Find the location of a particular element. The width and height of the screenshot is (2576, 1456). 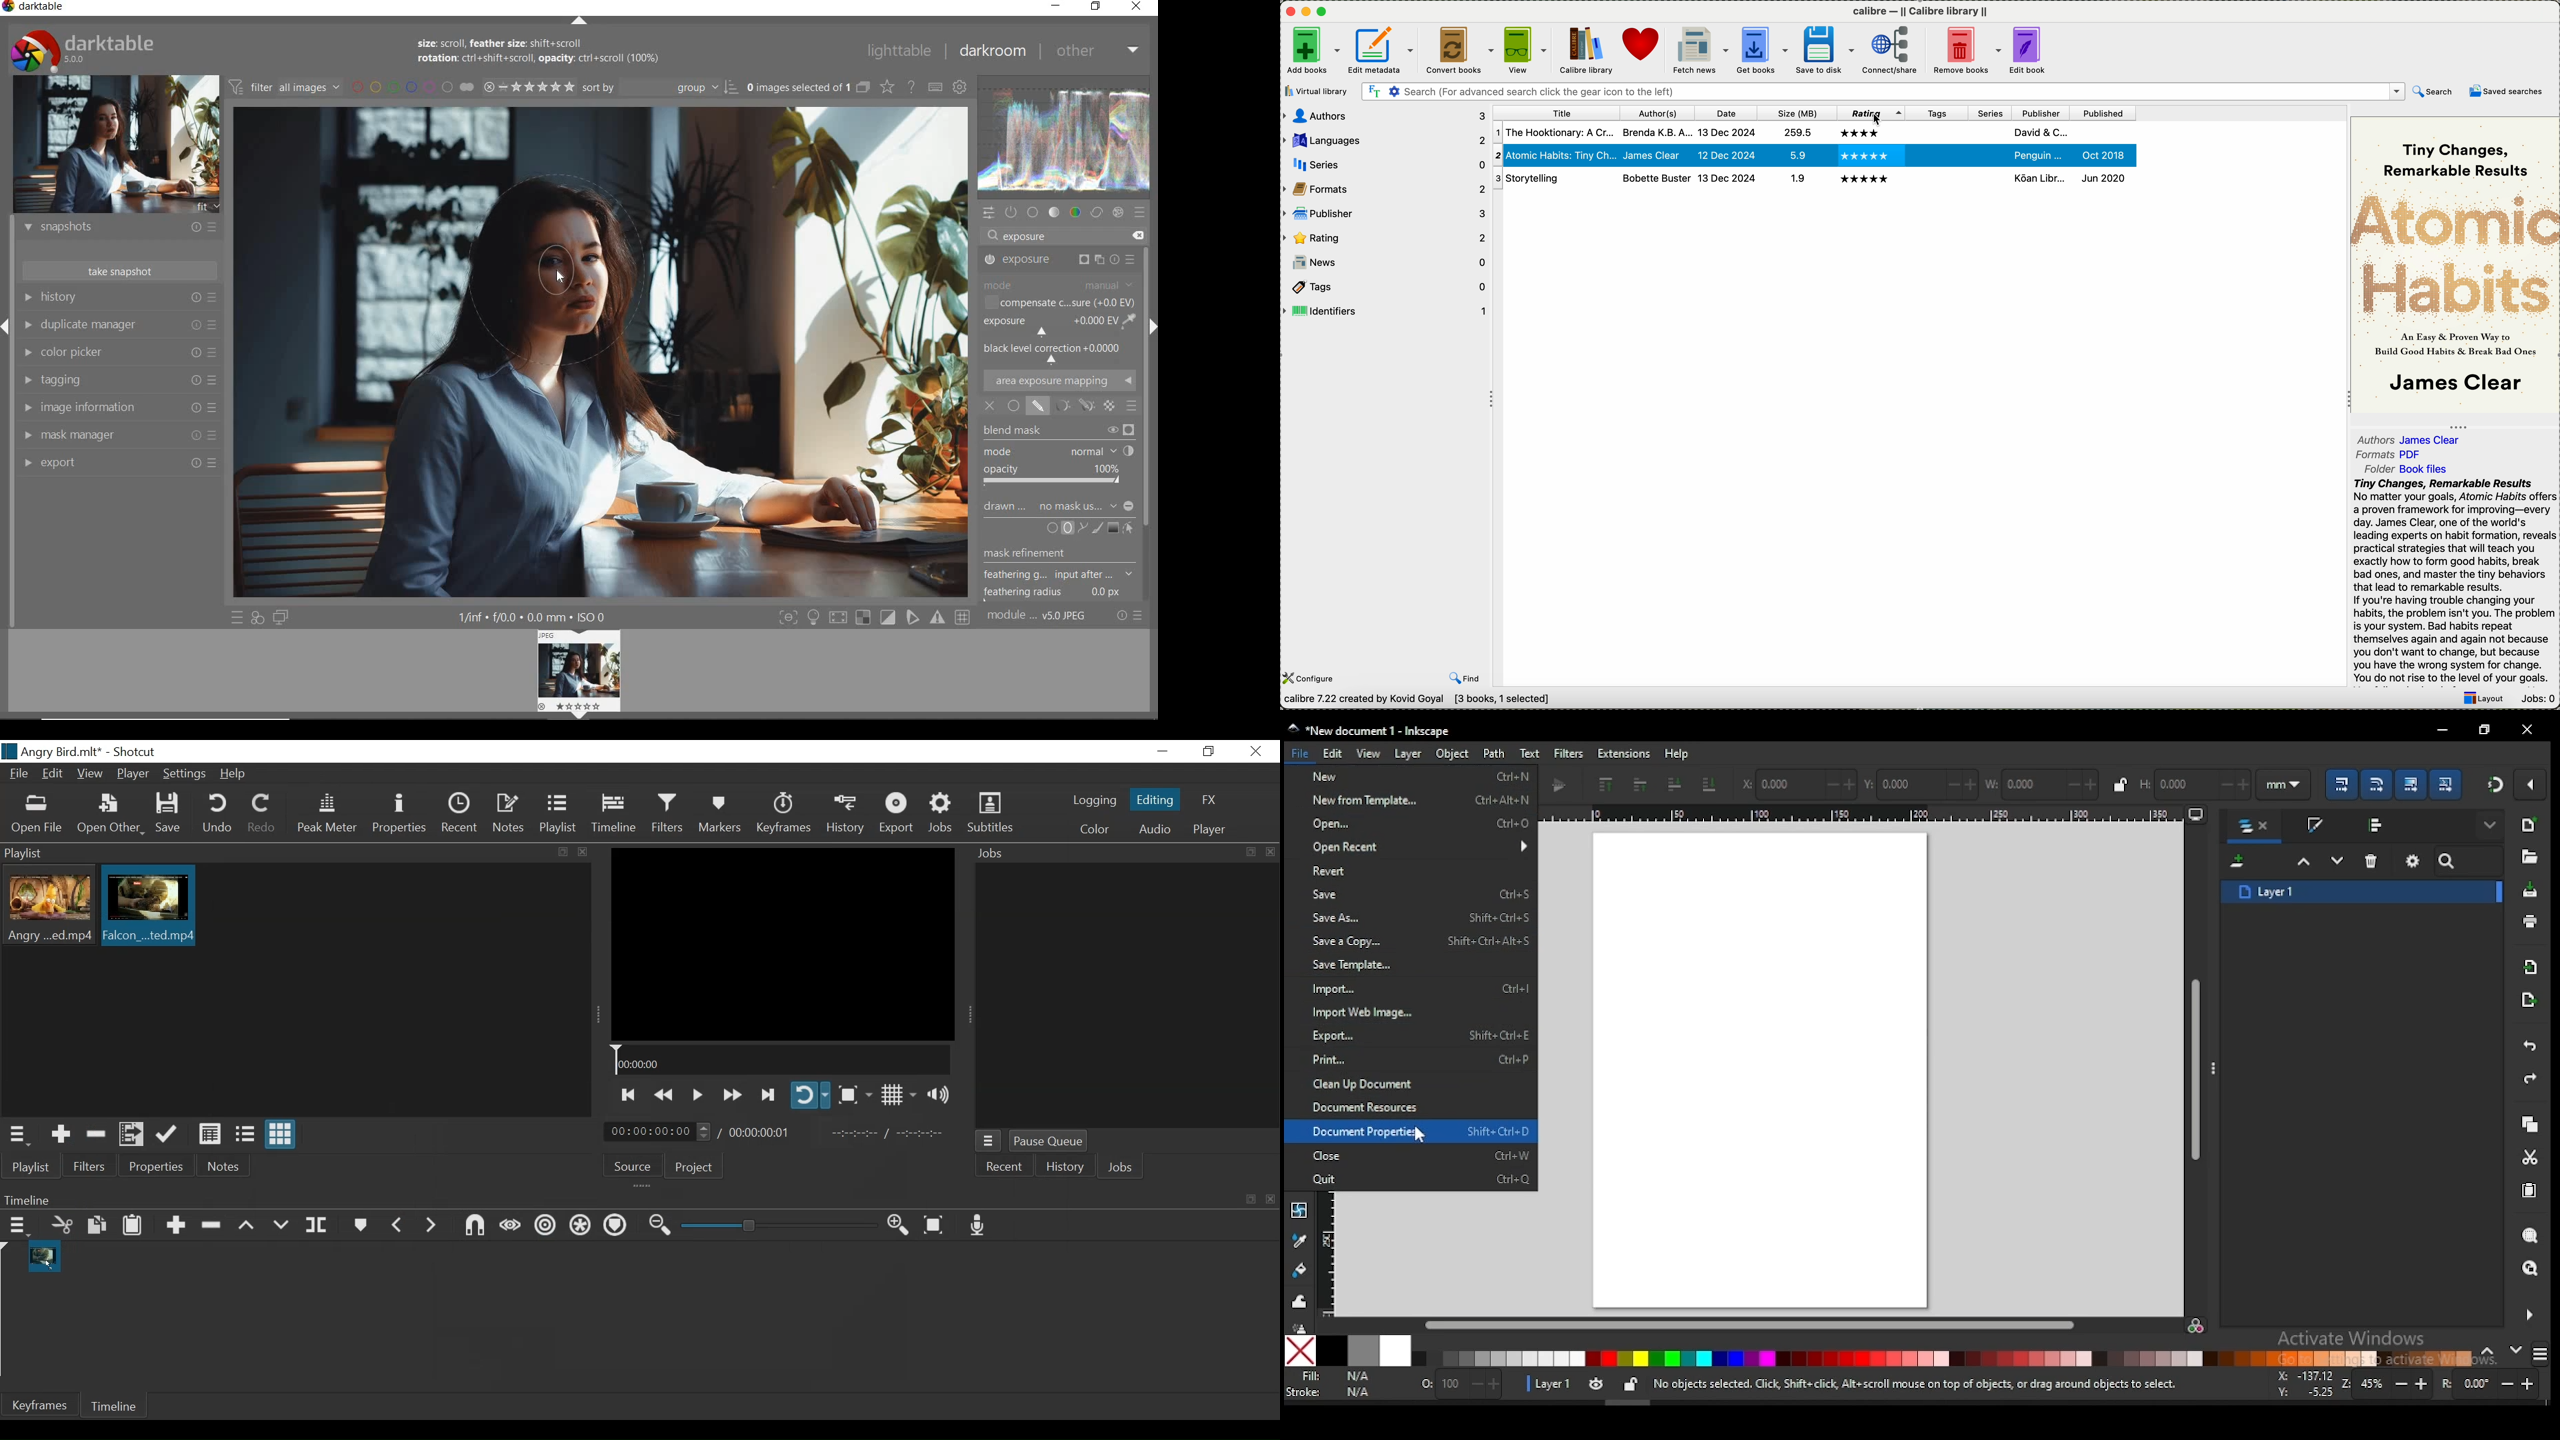

ADD ELLIPSE is located at coordinates (1066, 556).